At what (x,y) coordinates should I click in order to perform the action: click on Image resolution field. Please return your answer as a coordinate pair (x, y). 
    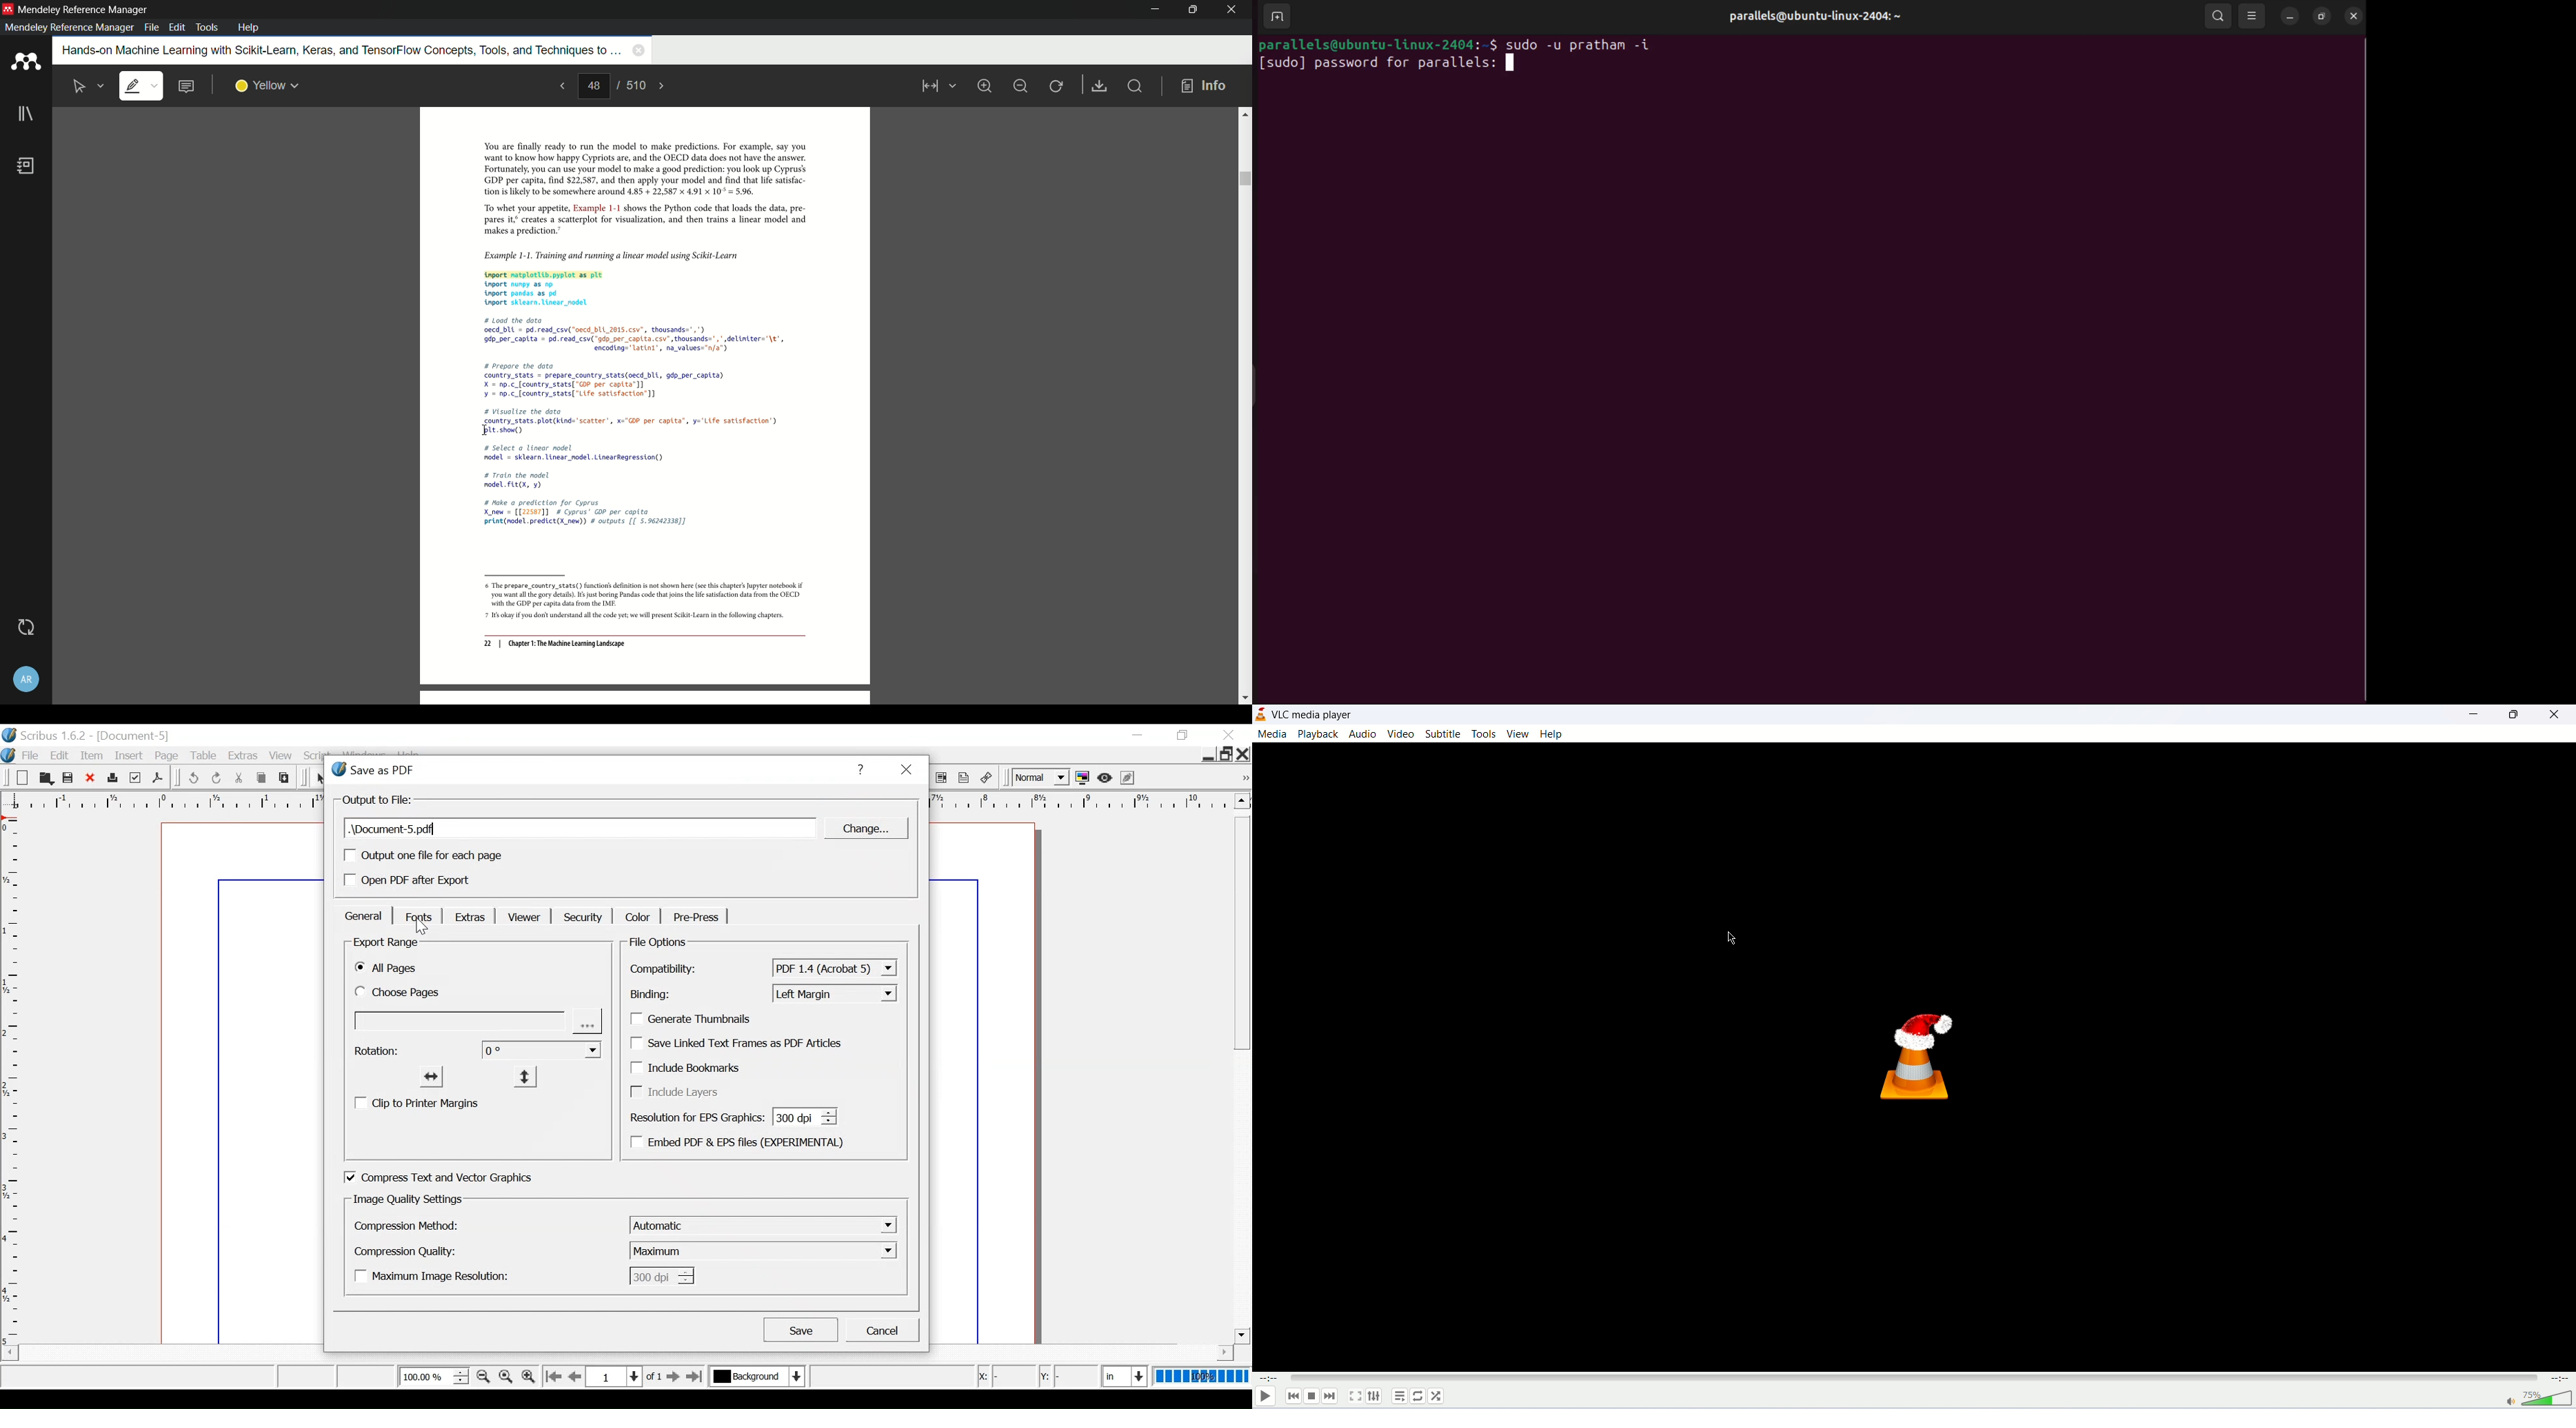
    Looking at the image, I should click on (660, 1275).